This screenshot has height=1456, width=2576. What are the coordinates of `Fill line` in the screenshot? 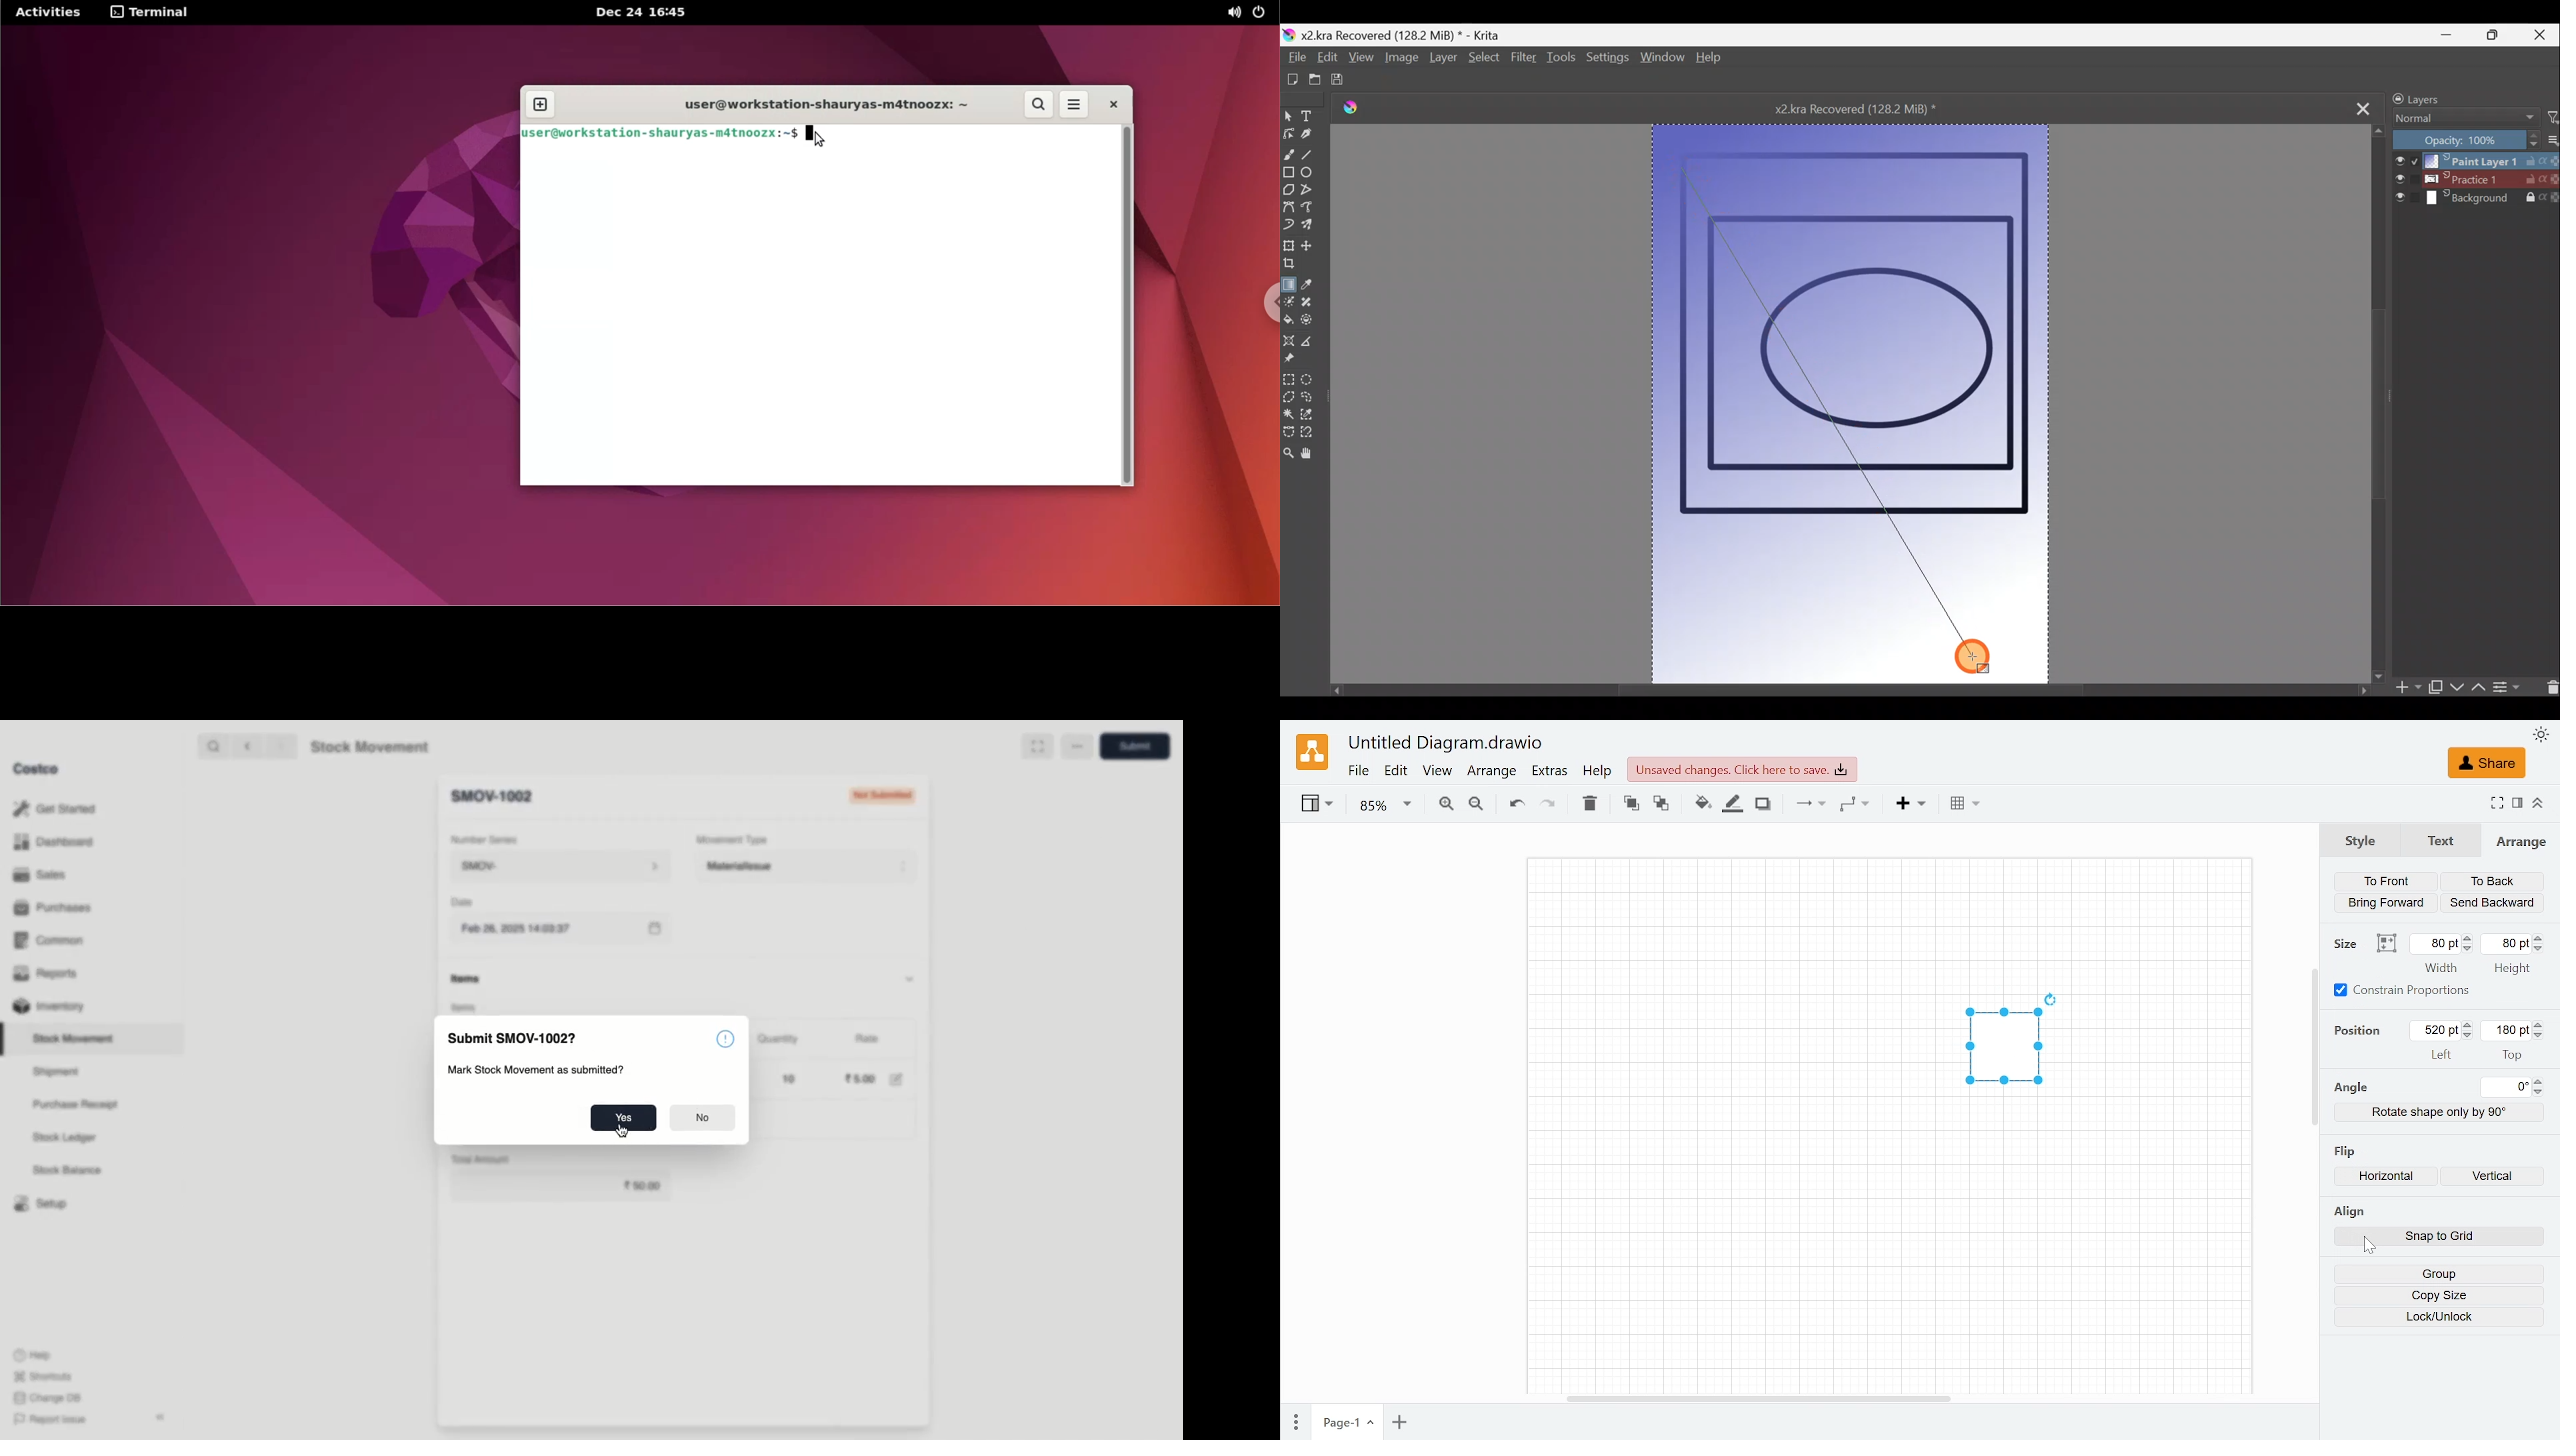 It's located at (1734, 804).